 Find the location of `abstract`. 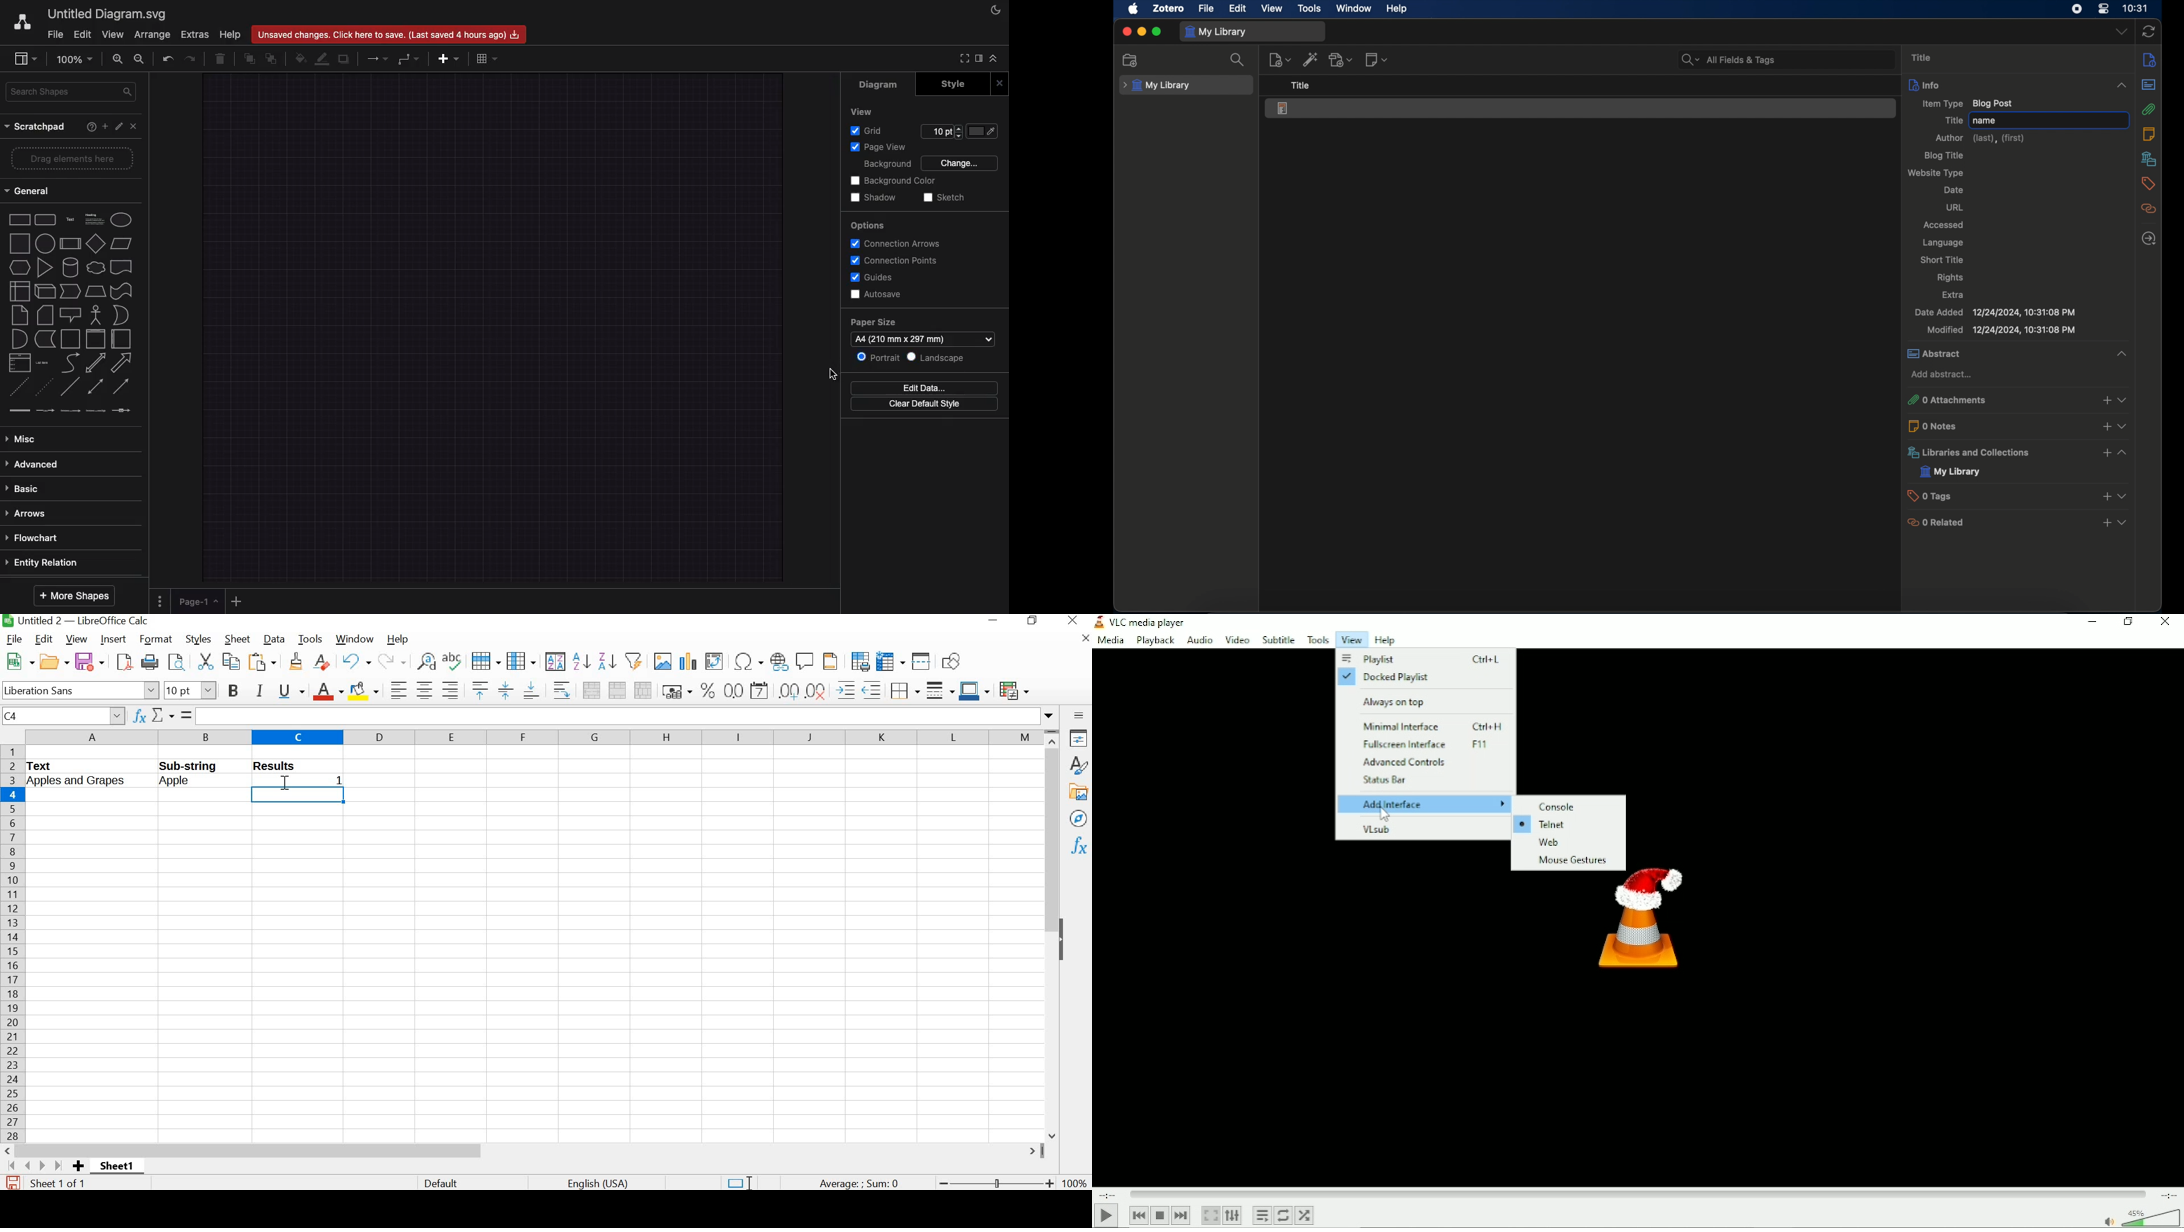

abstract is located at coordinates (2149, 85).